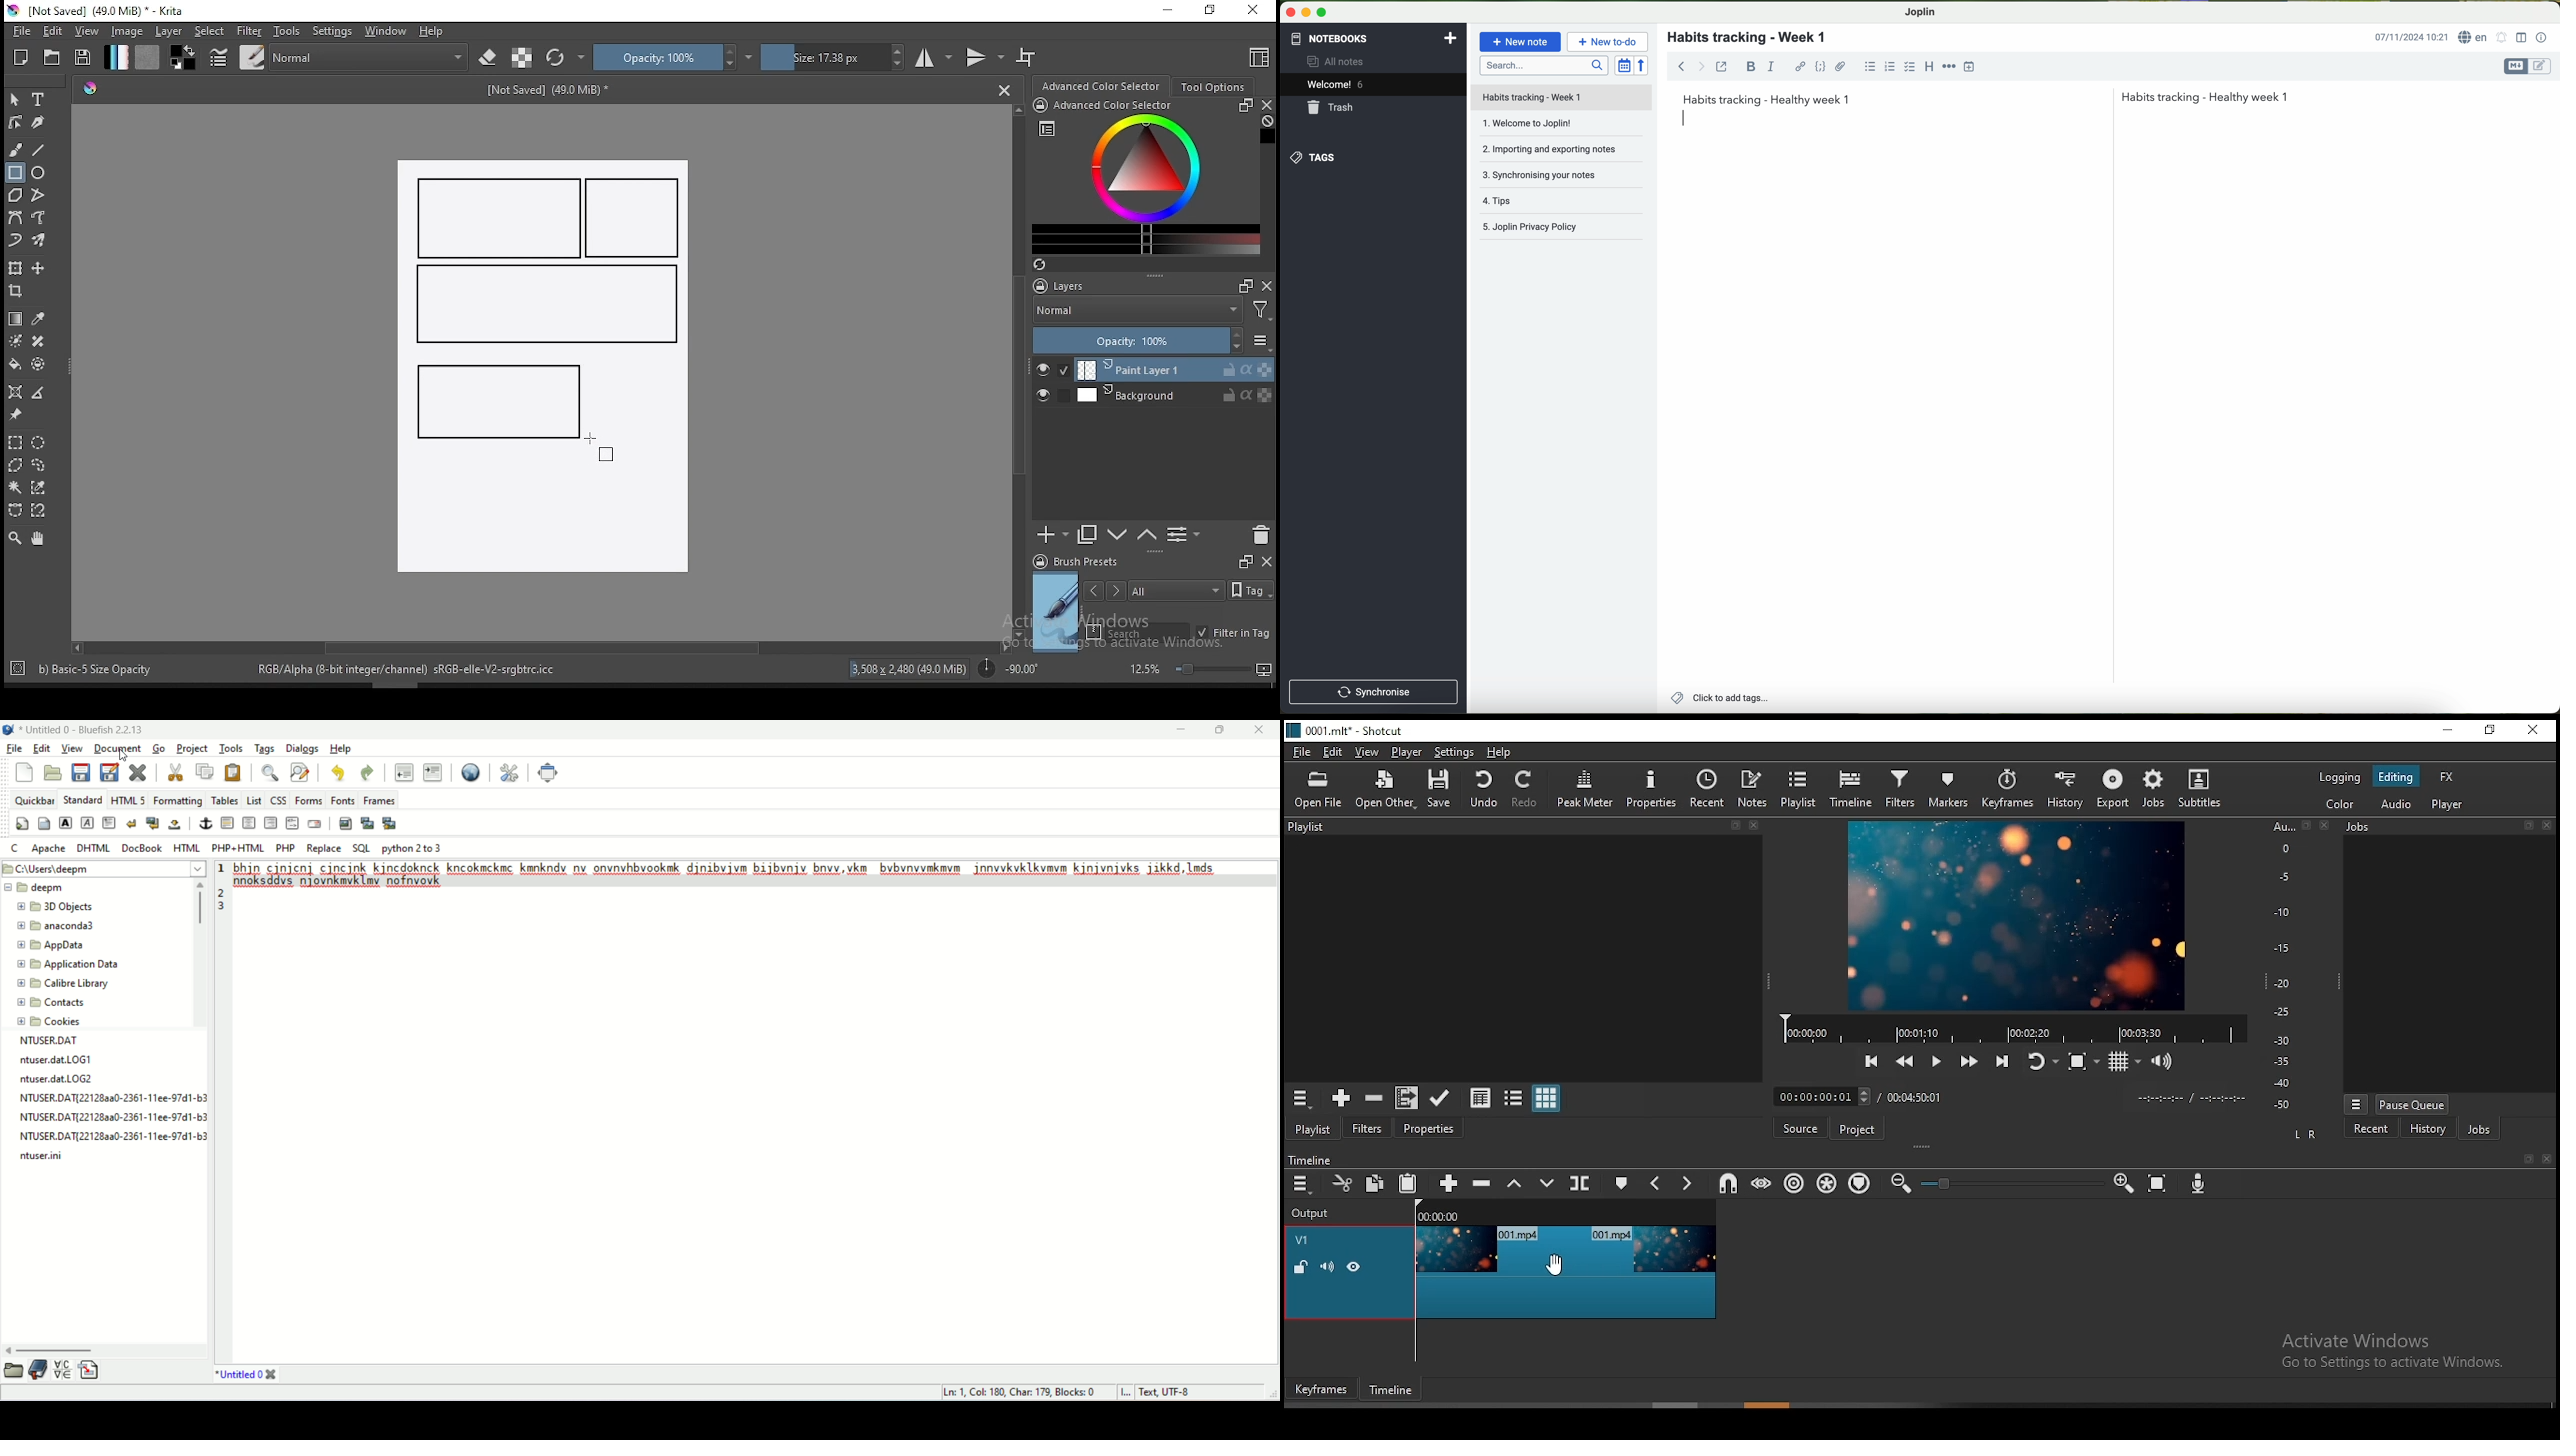 This screenshot has height=1456, width=2576. I want to click on preview, so click(1056, 612).